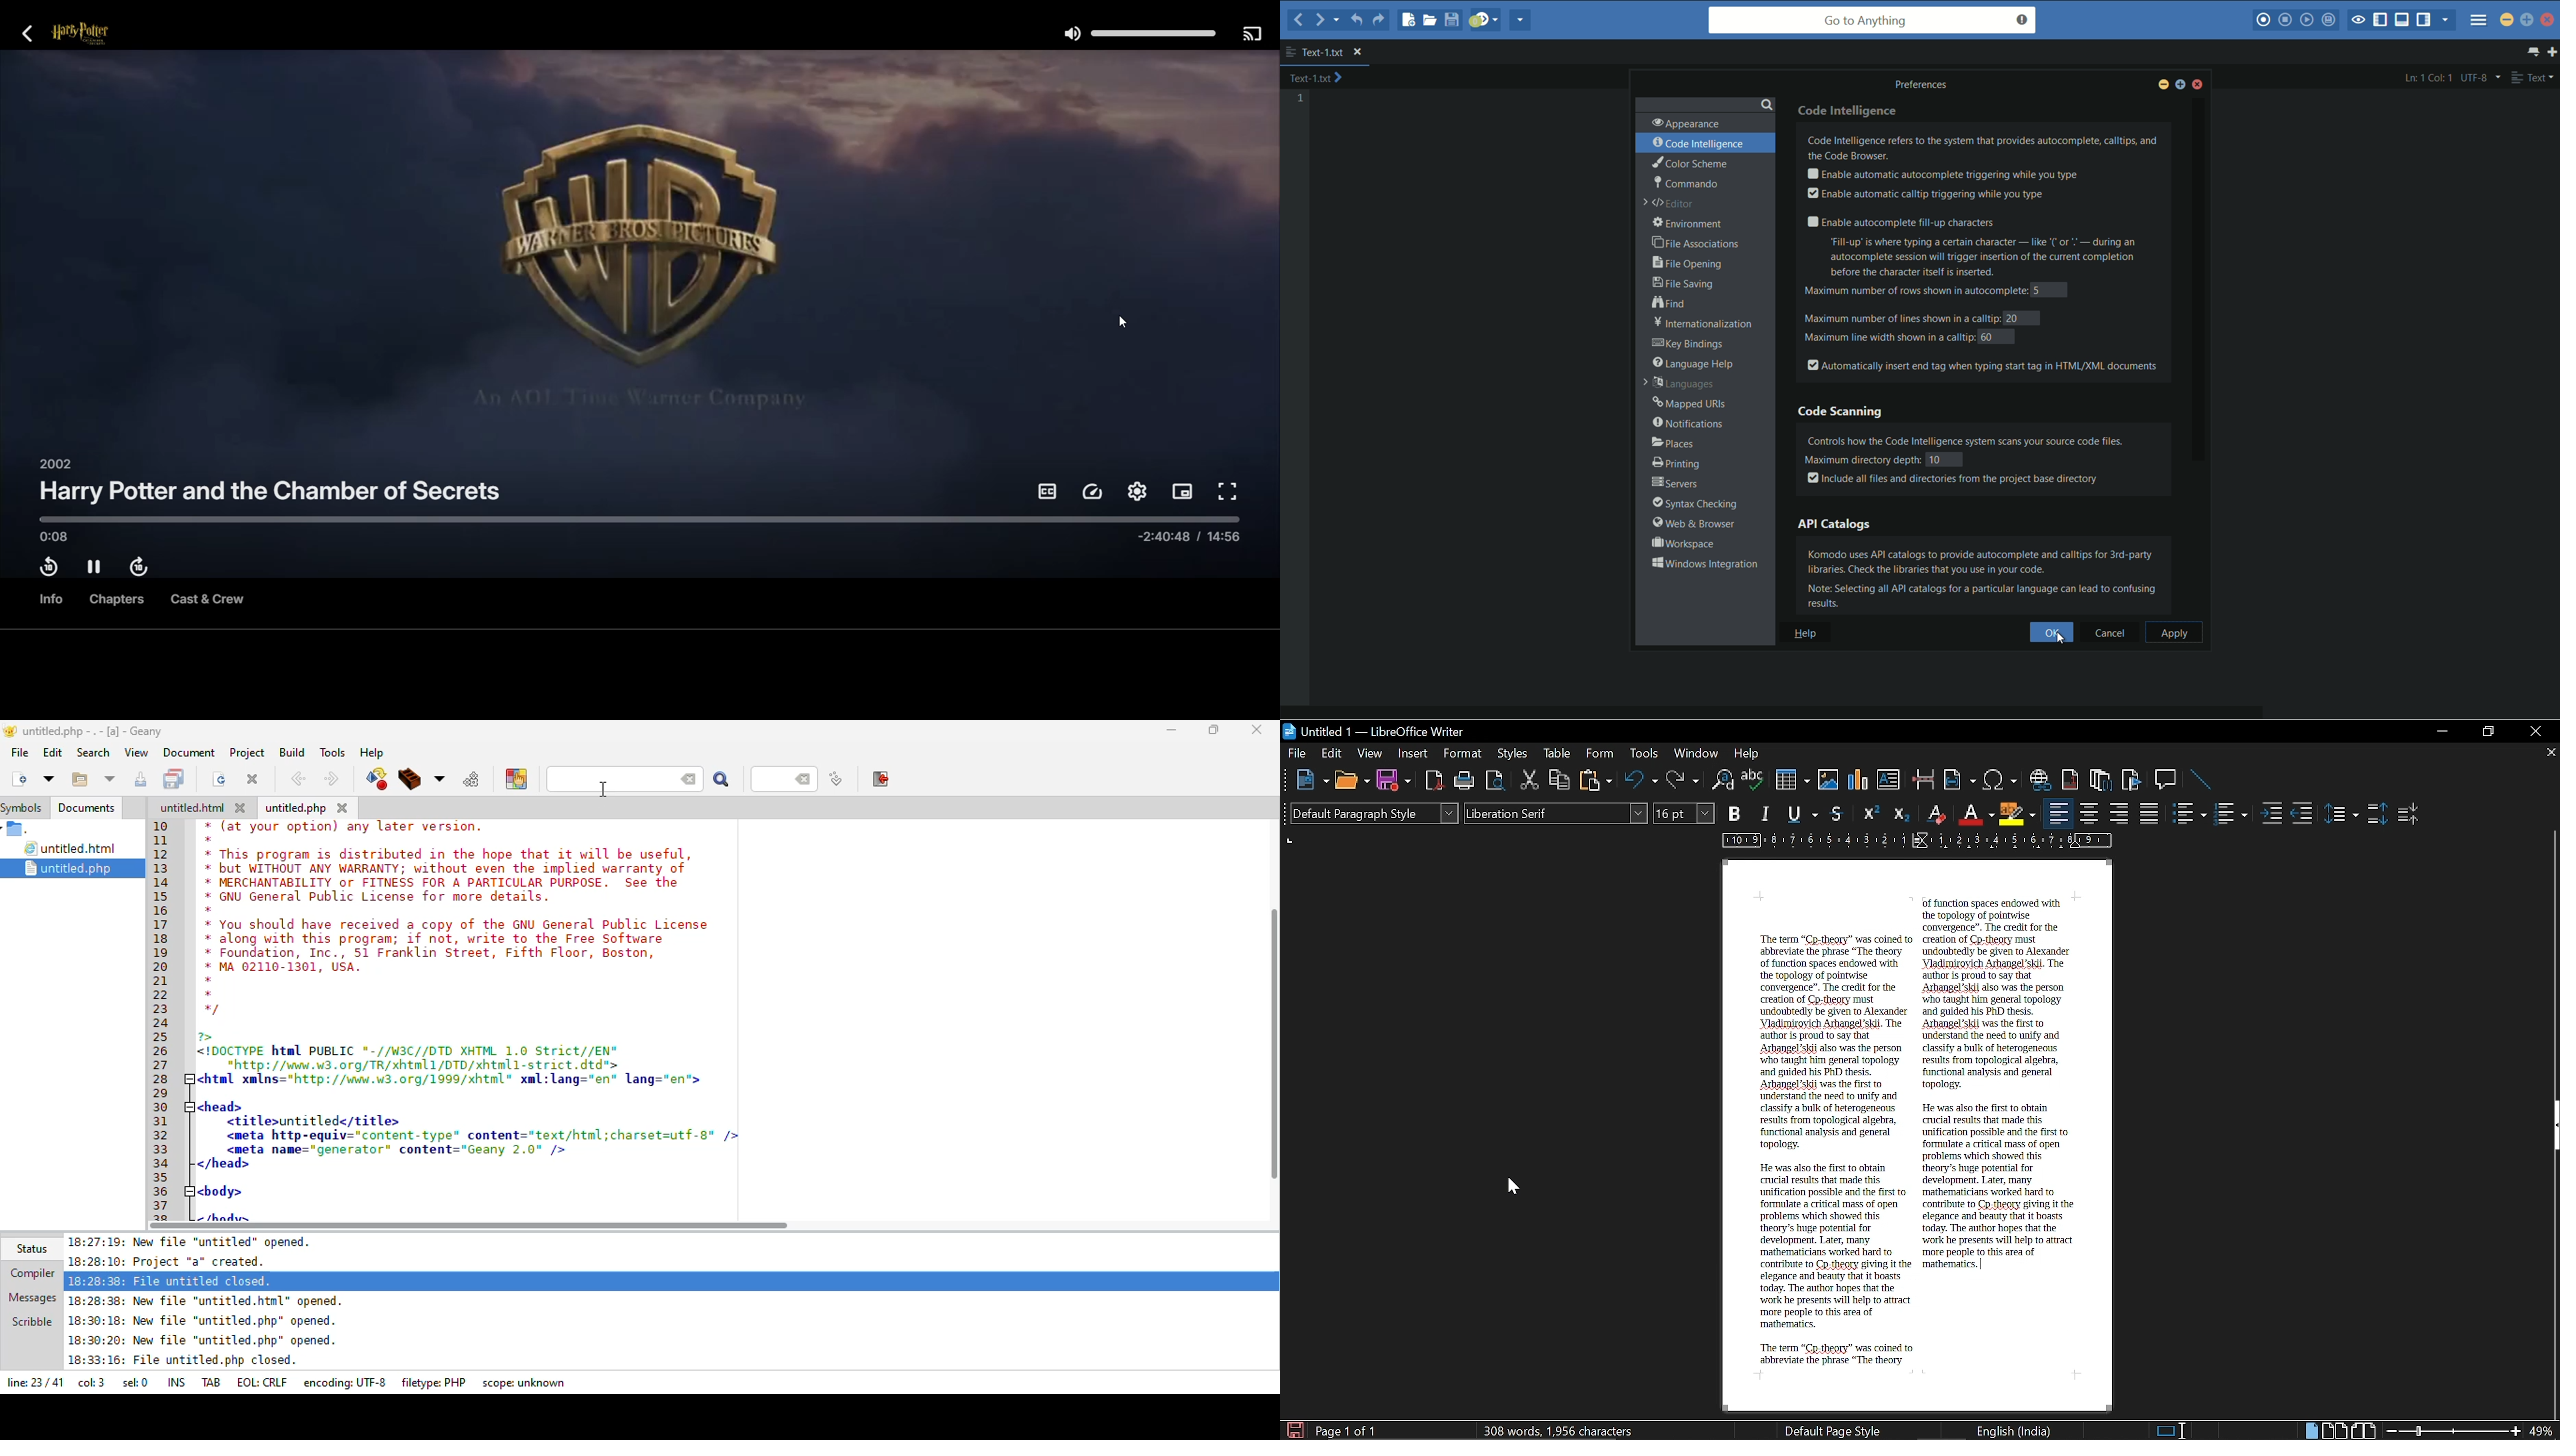 The width and height of the screenshot is (2576, 1456). I want to click on untitled.php, so click(80, 868).